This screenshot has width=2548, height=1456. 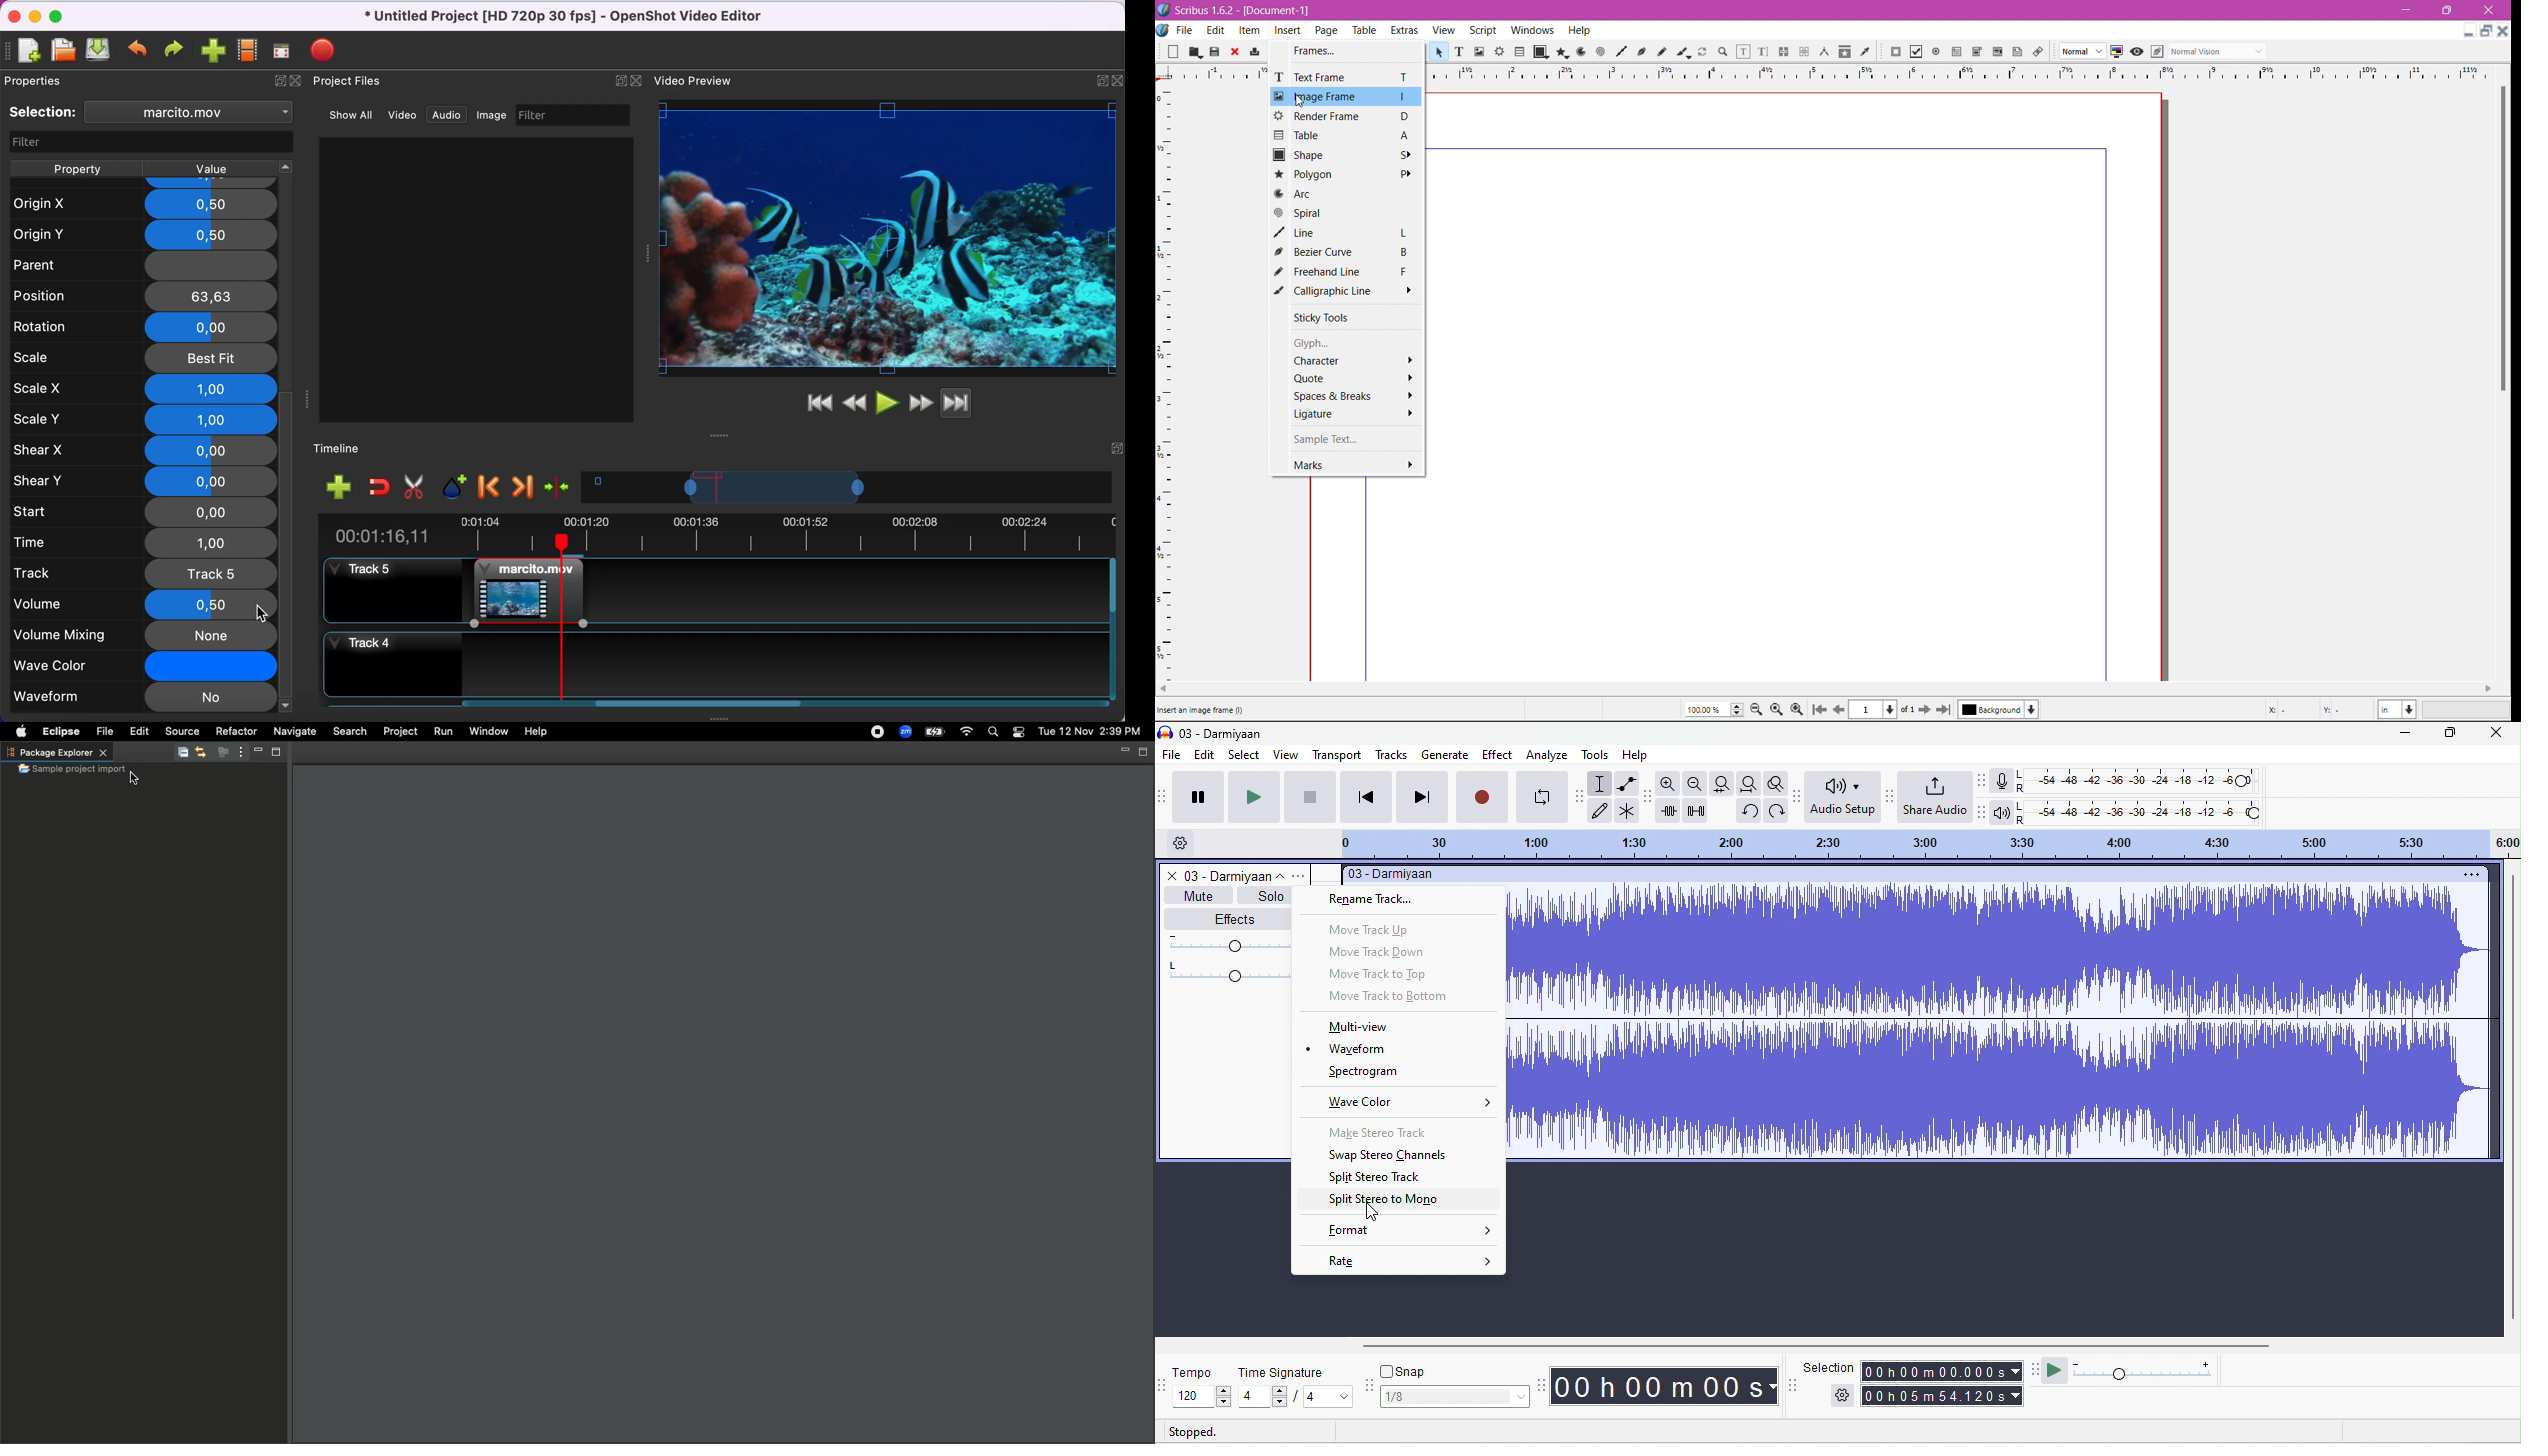 What do you see at coordinates (2342, 709) in the screenshot?
I see `Cursor Coordinate - Y ` at bounding box center [2342, 709].